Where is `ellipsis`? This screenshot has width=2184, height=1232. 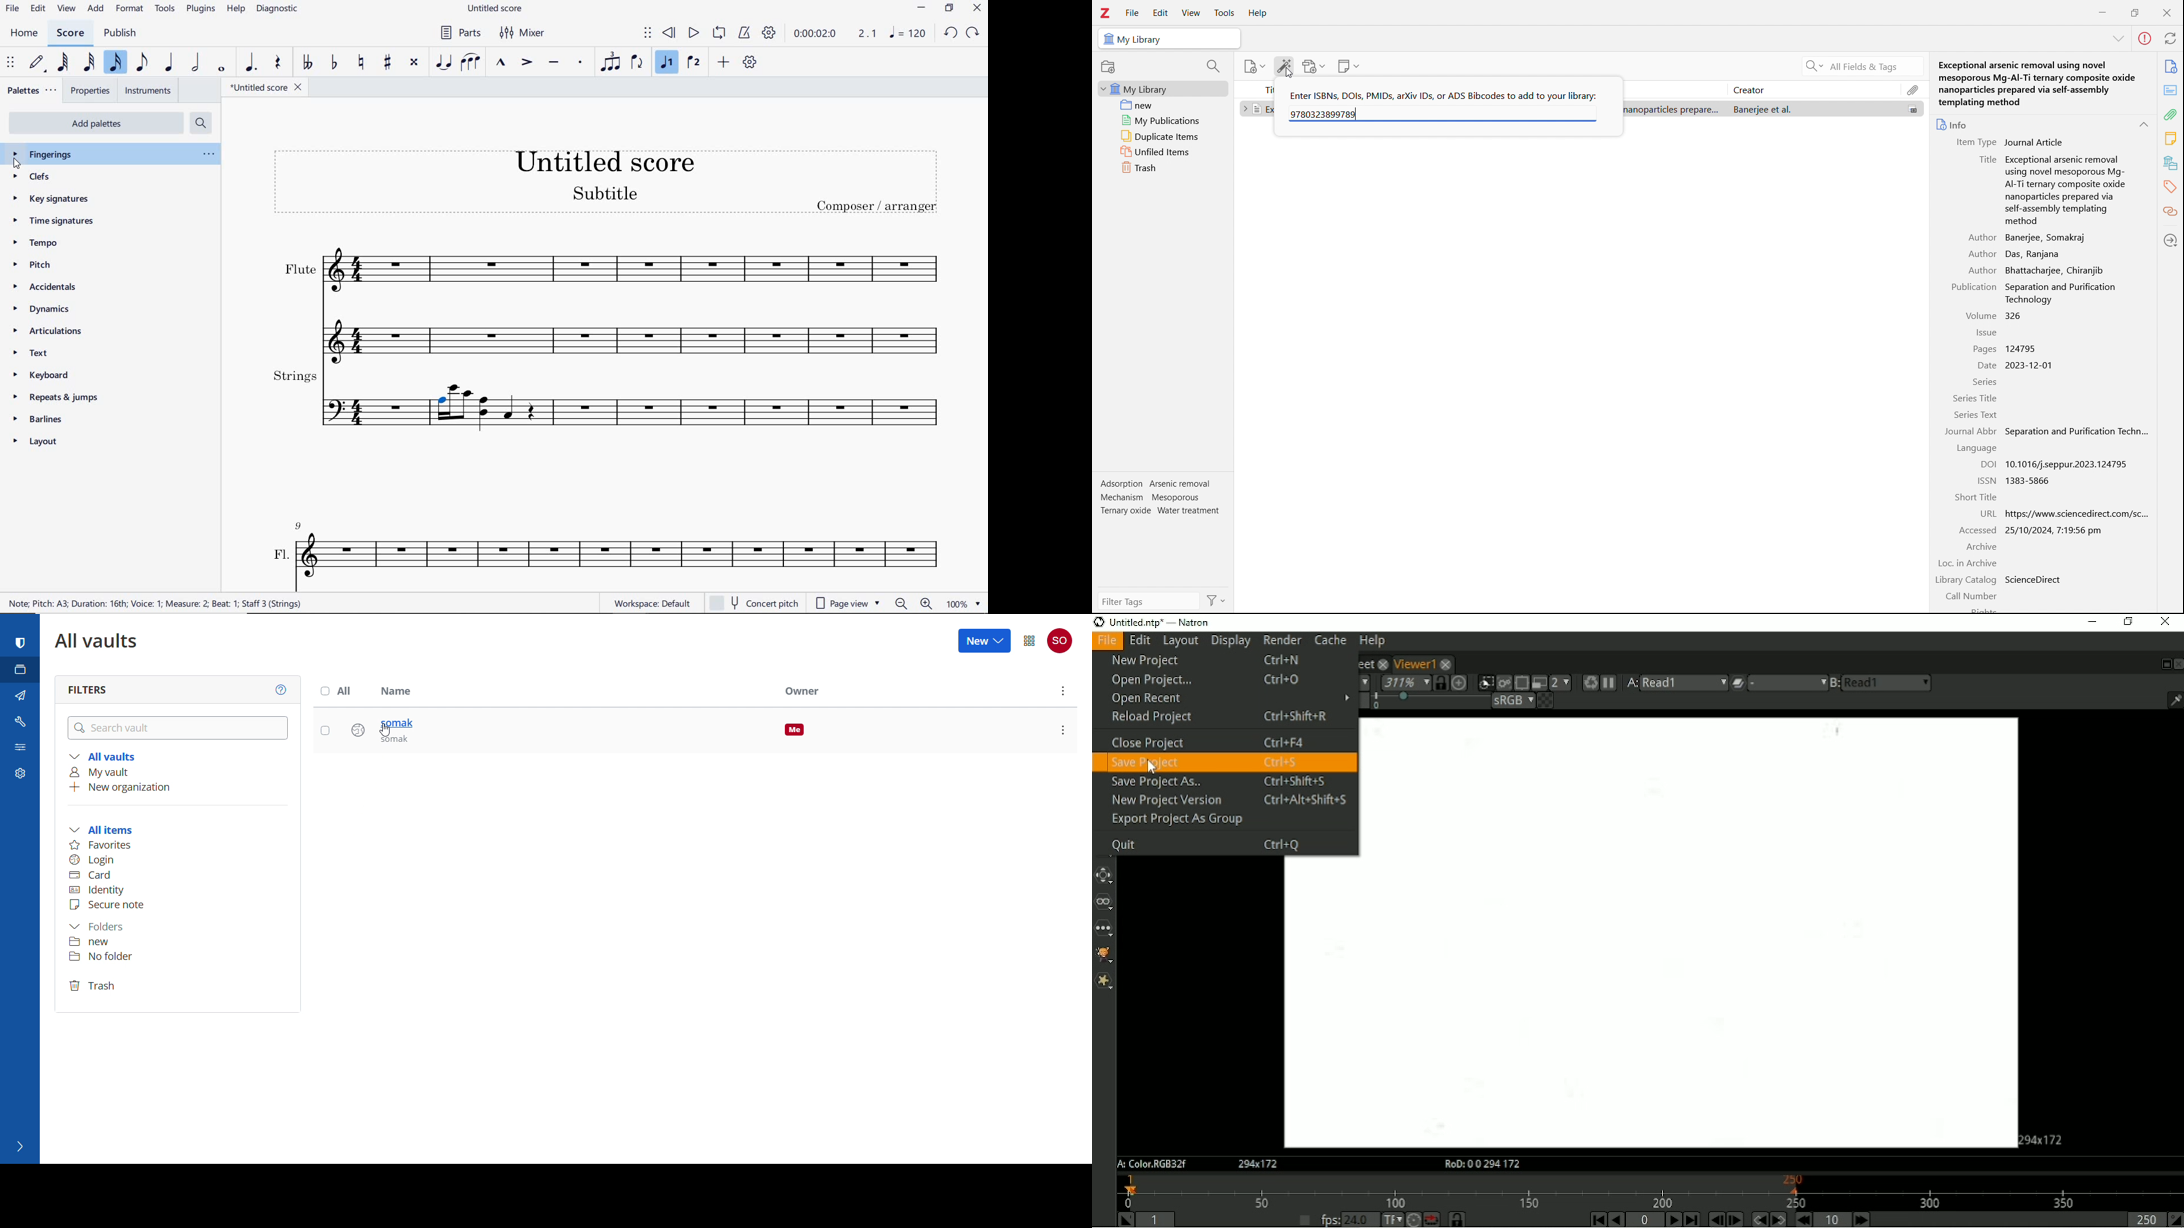
ellipsis is located at coordinates (207, 156).